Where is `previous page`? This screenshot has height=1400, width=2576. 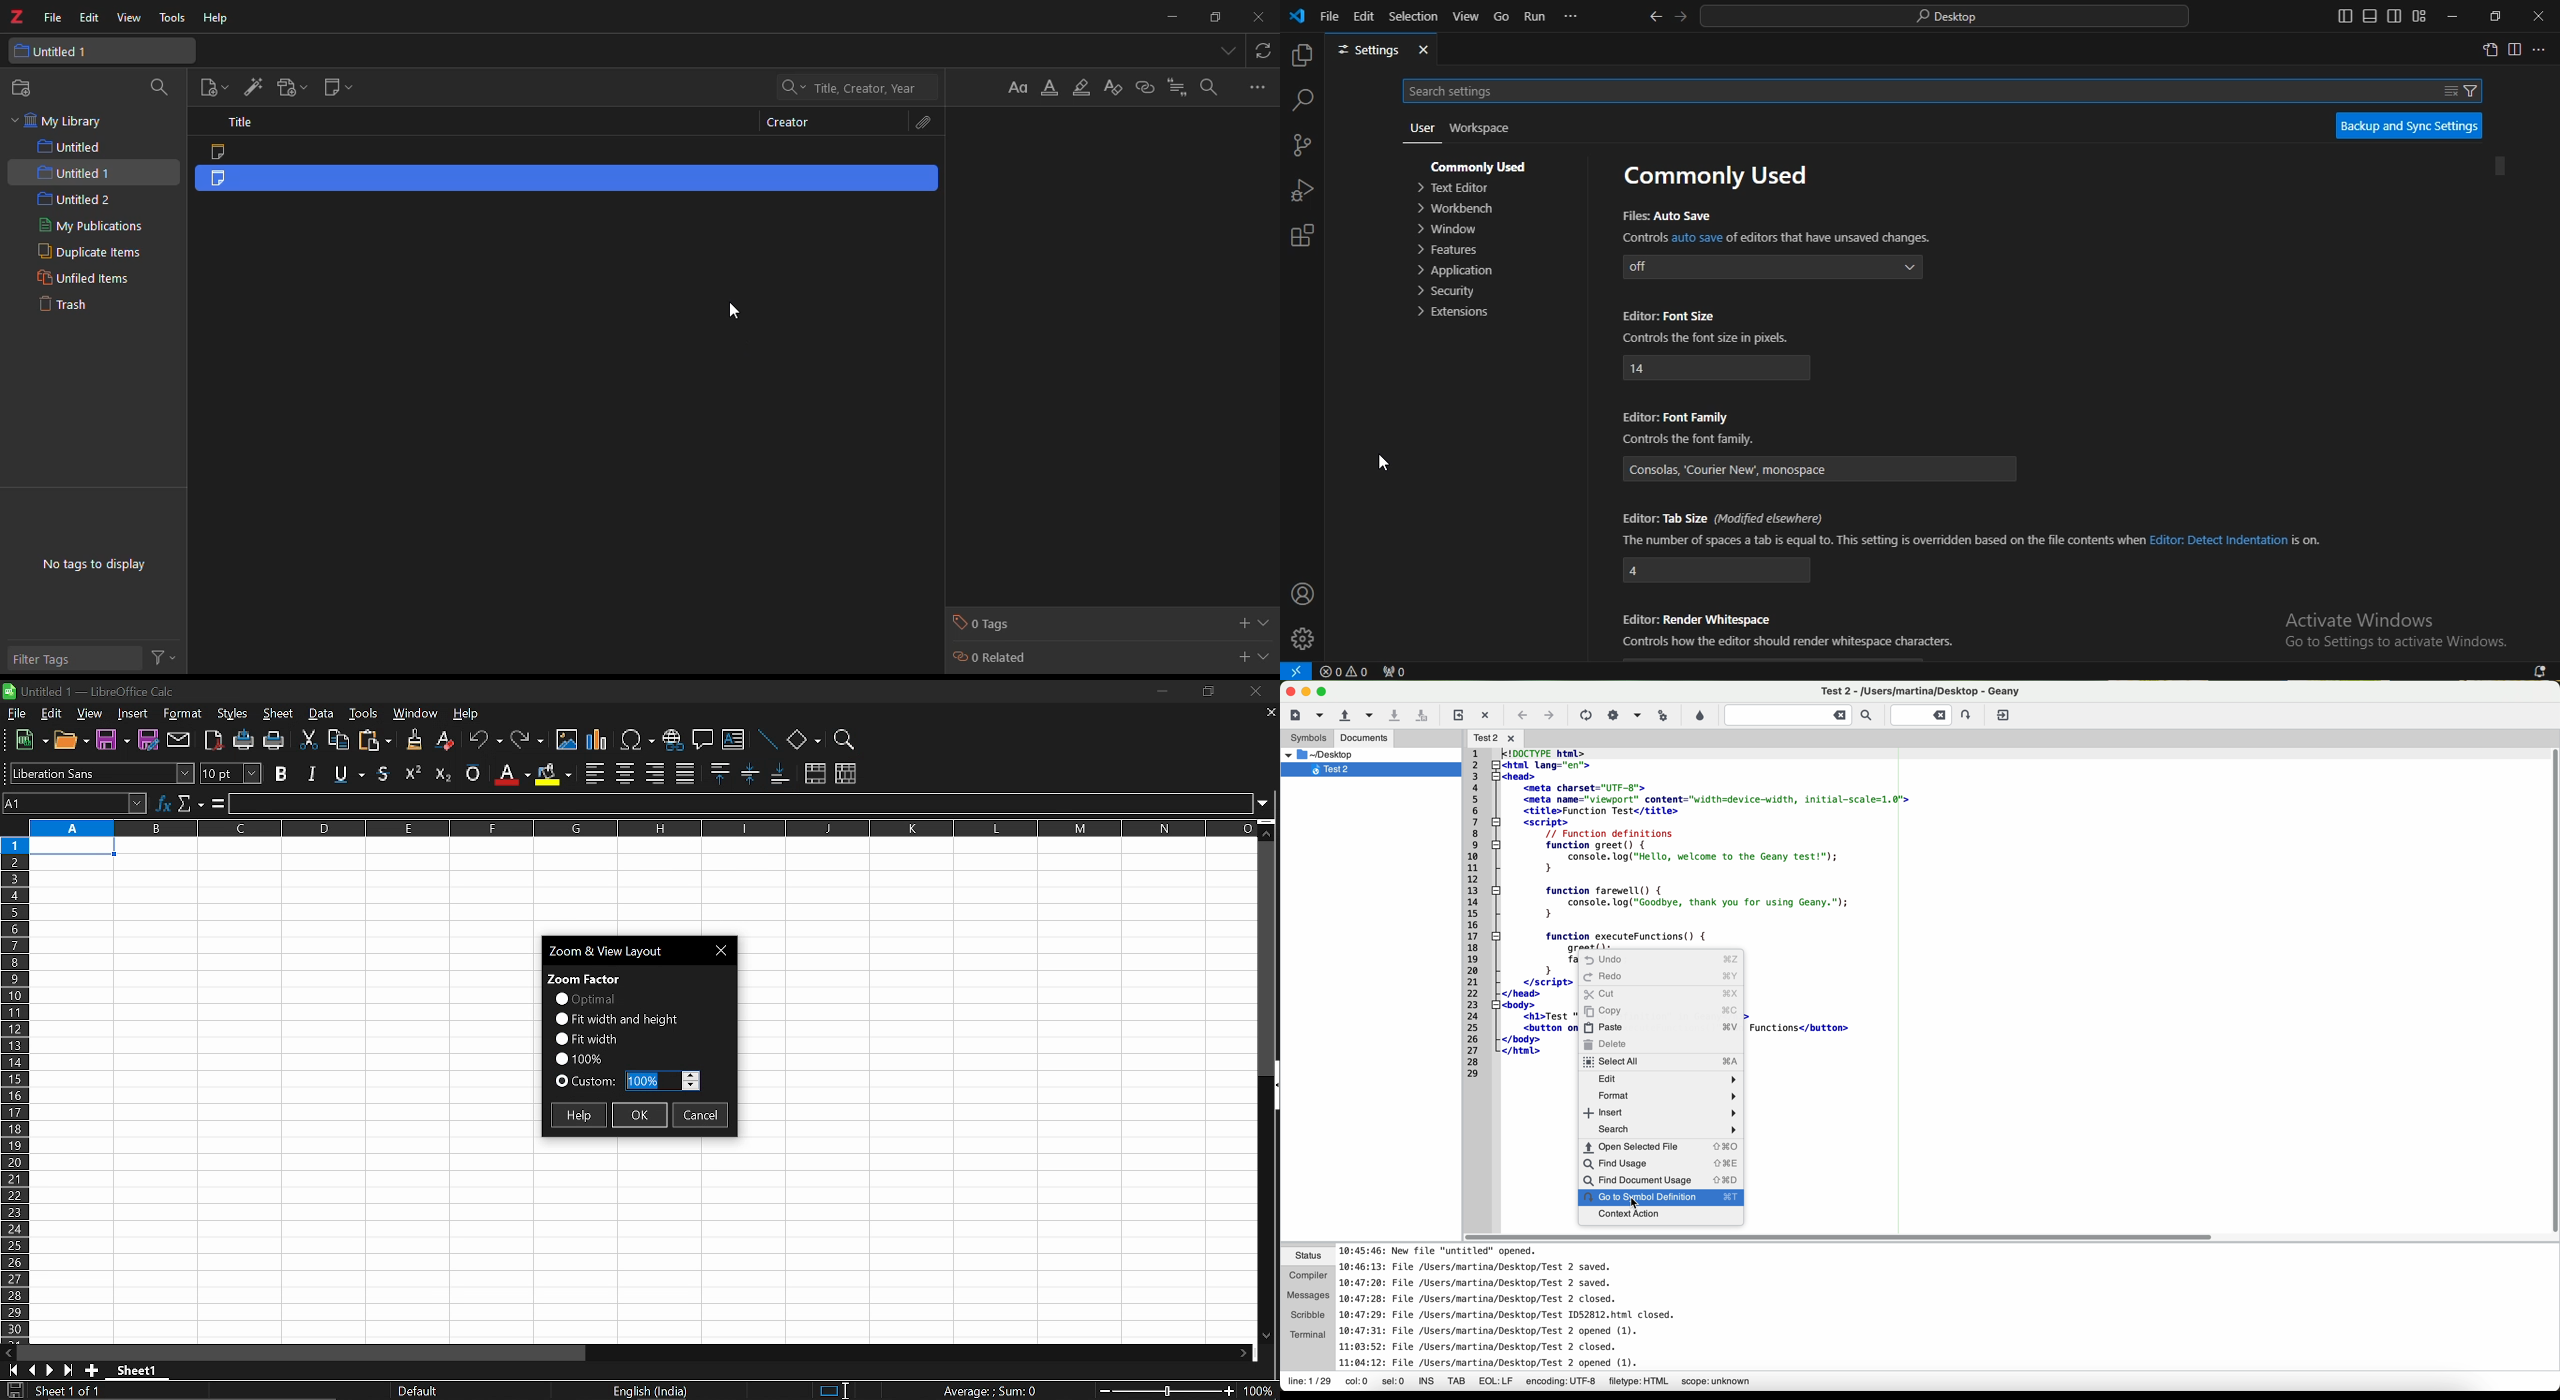 previous page is located at coordinates (32, 1370).